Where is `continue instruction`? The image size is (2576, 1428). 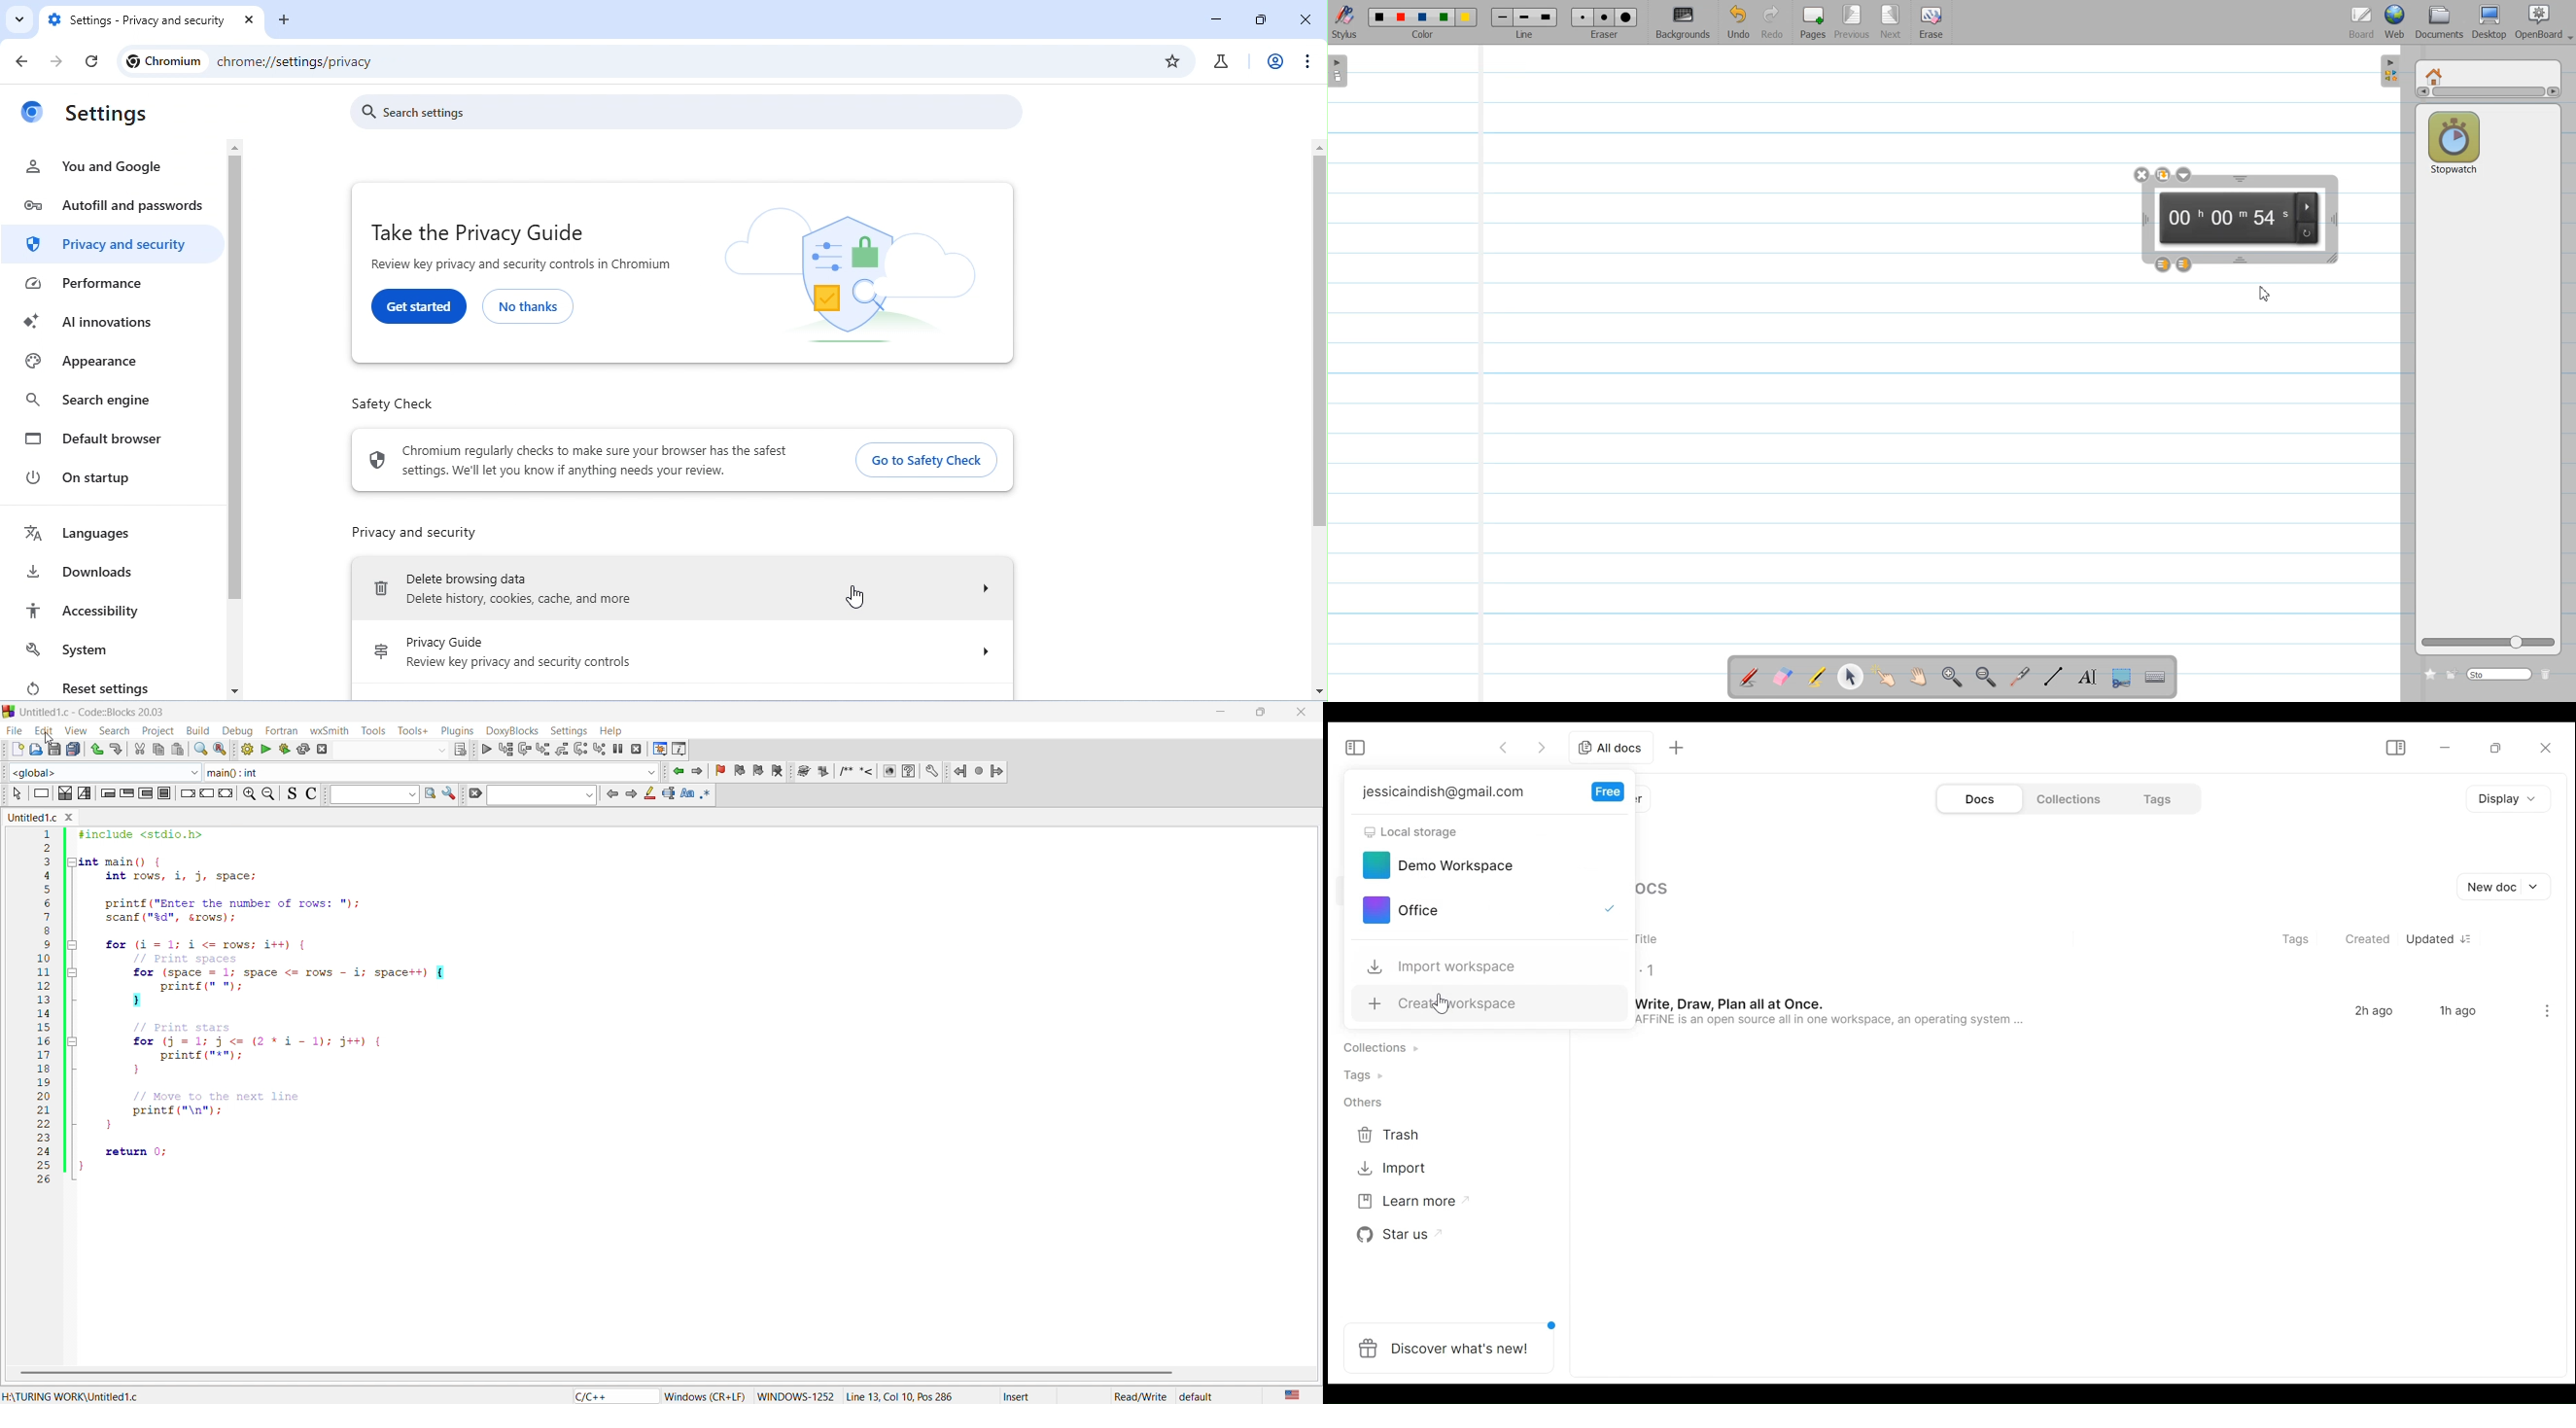
continue instruction is located at coordinates (205, 793).